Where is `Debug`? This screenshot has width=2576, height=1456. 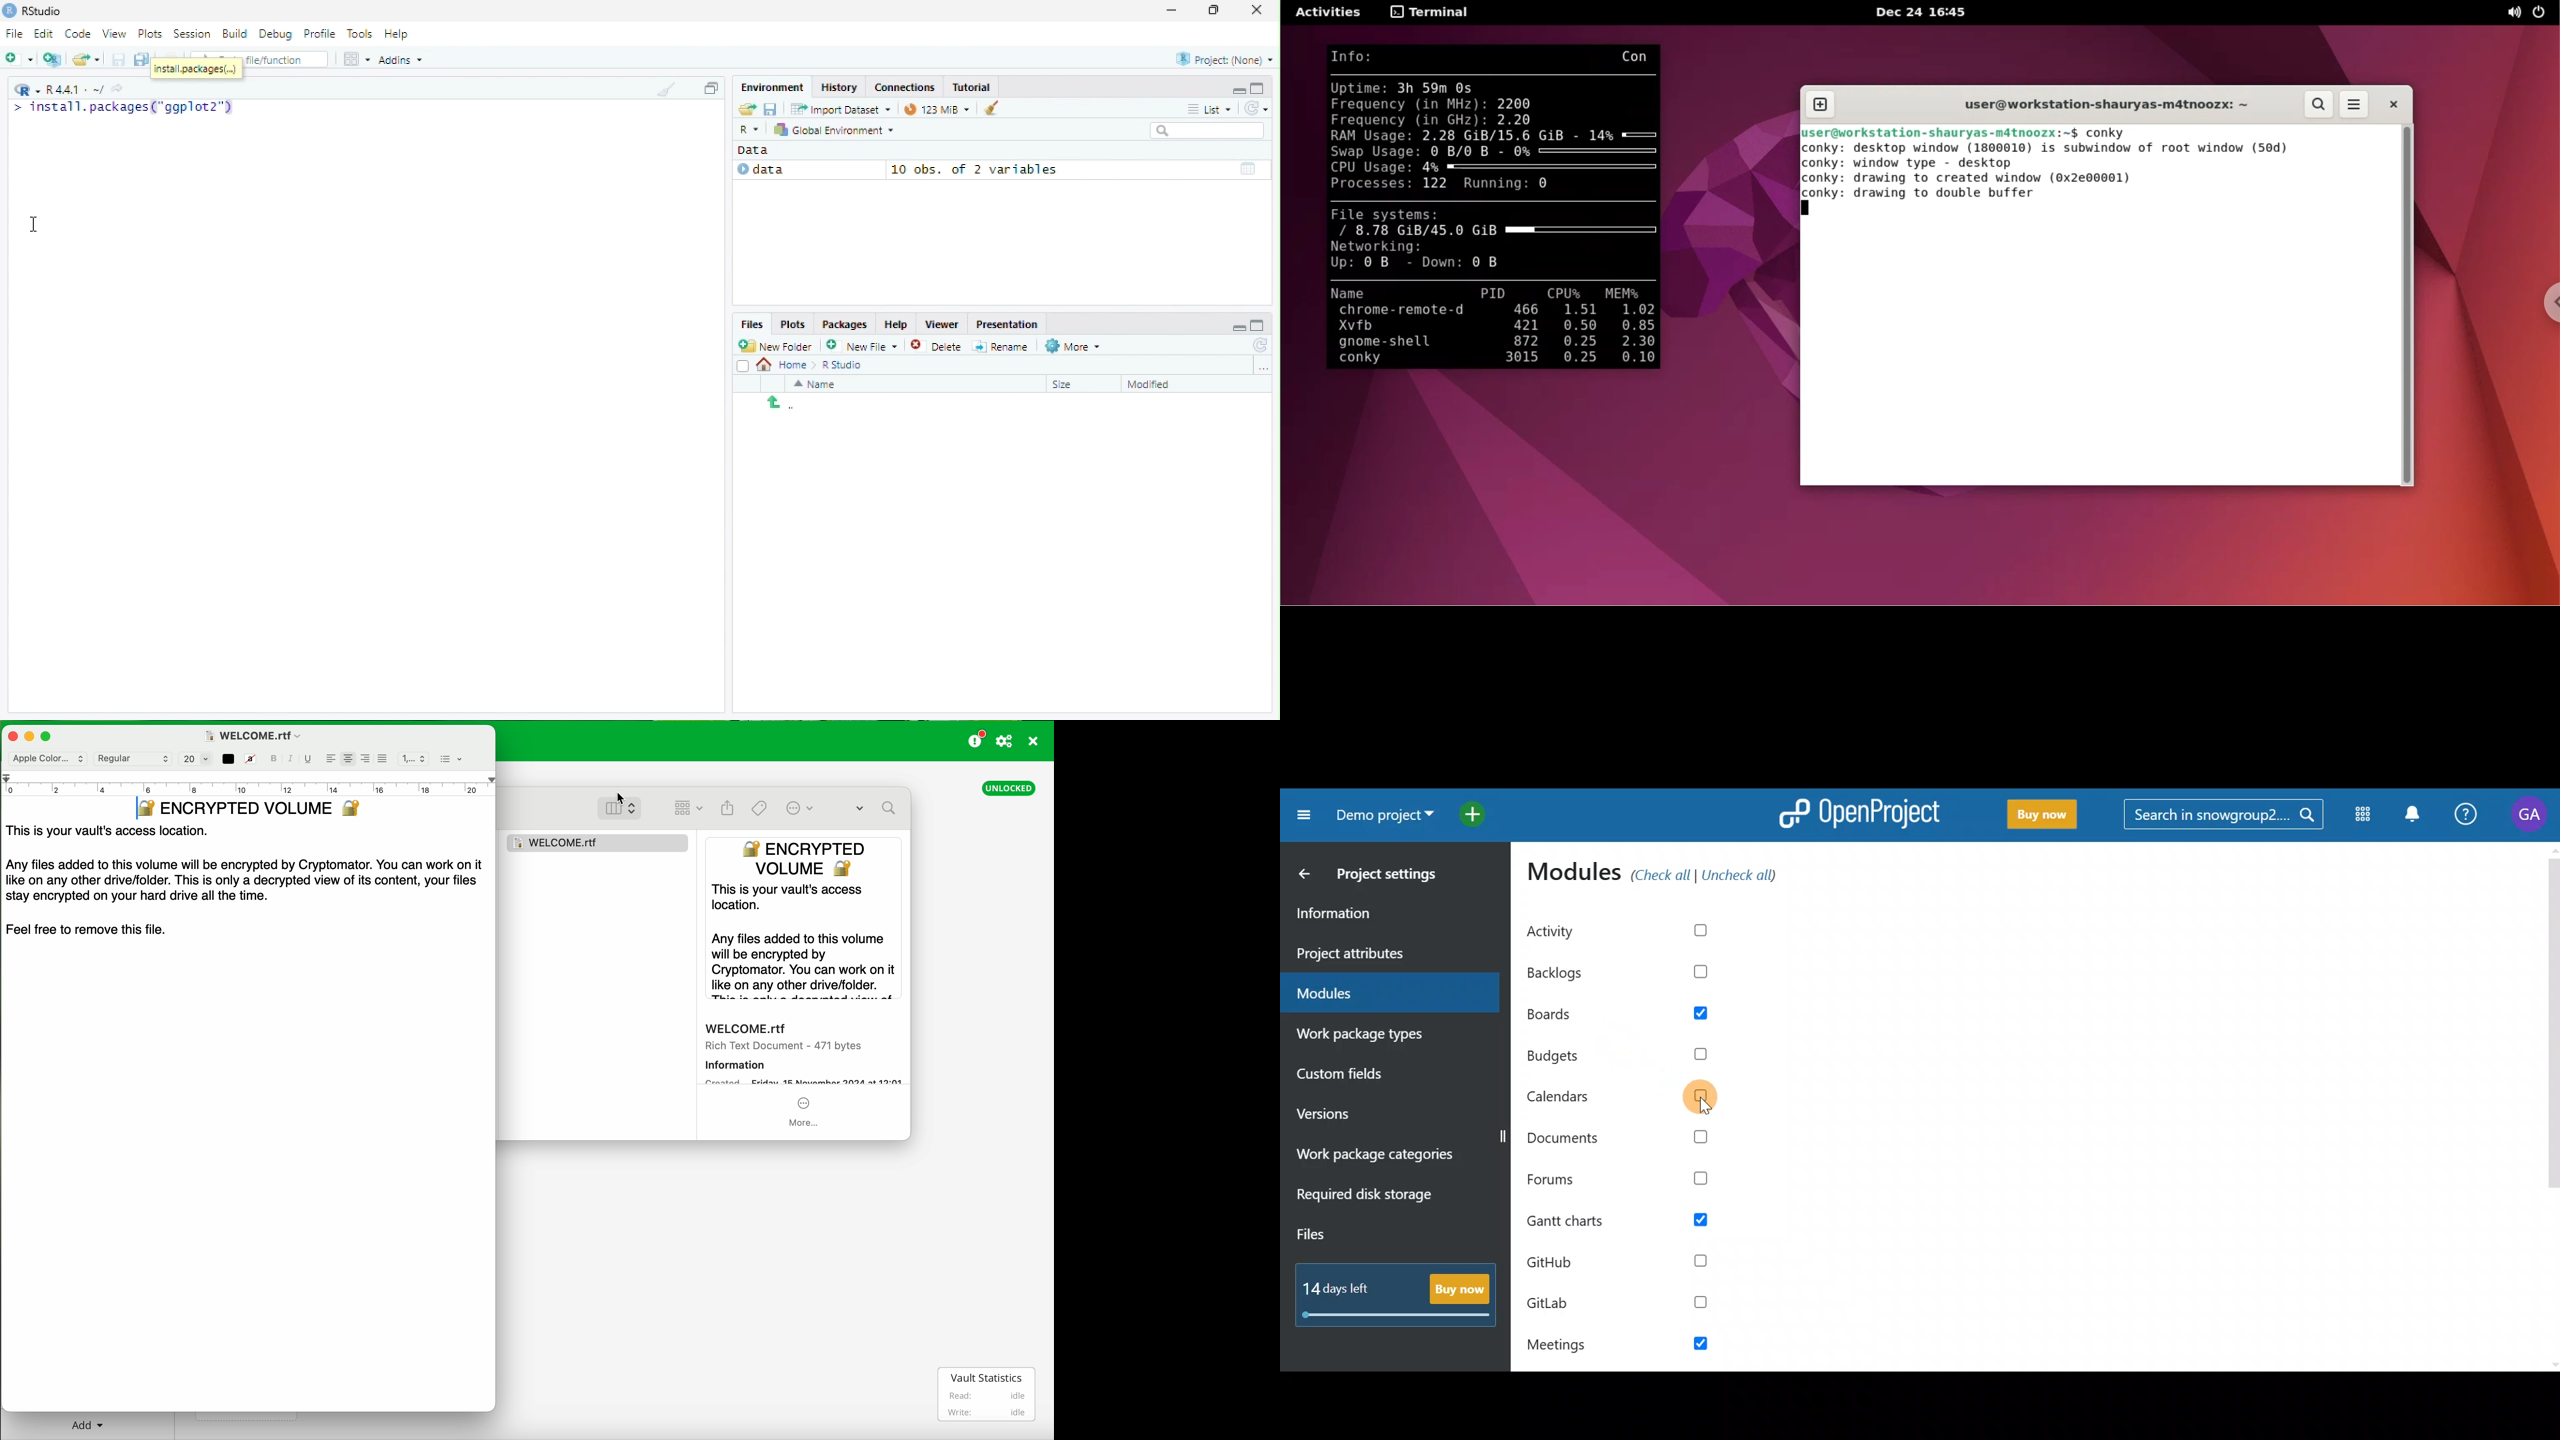
Debug is located at coordinates (278, 34).